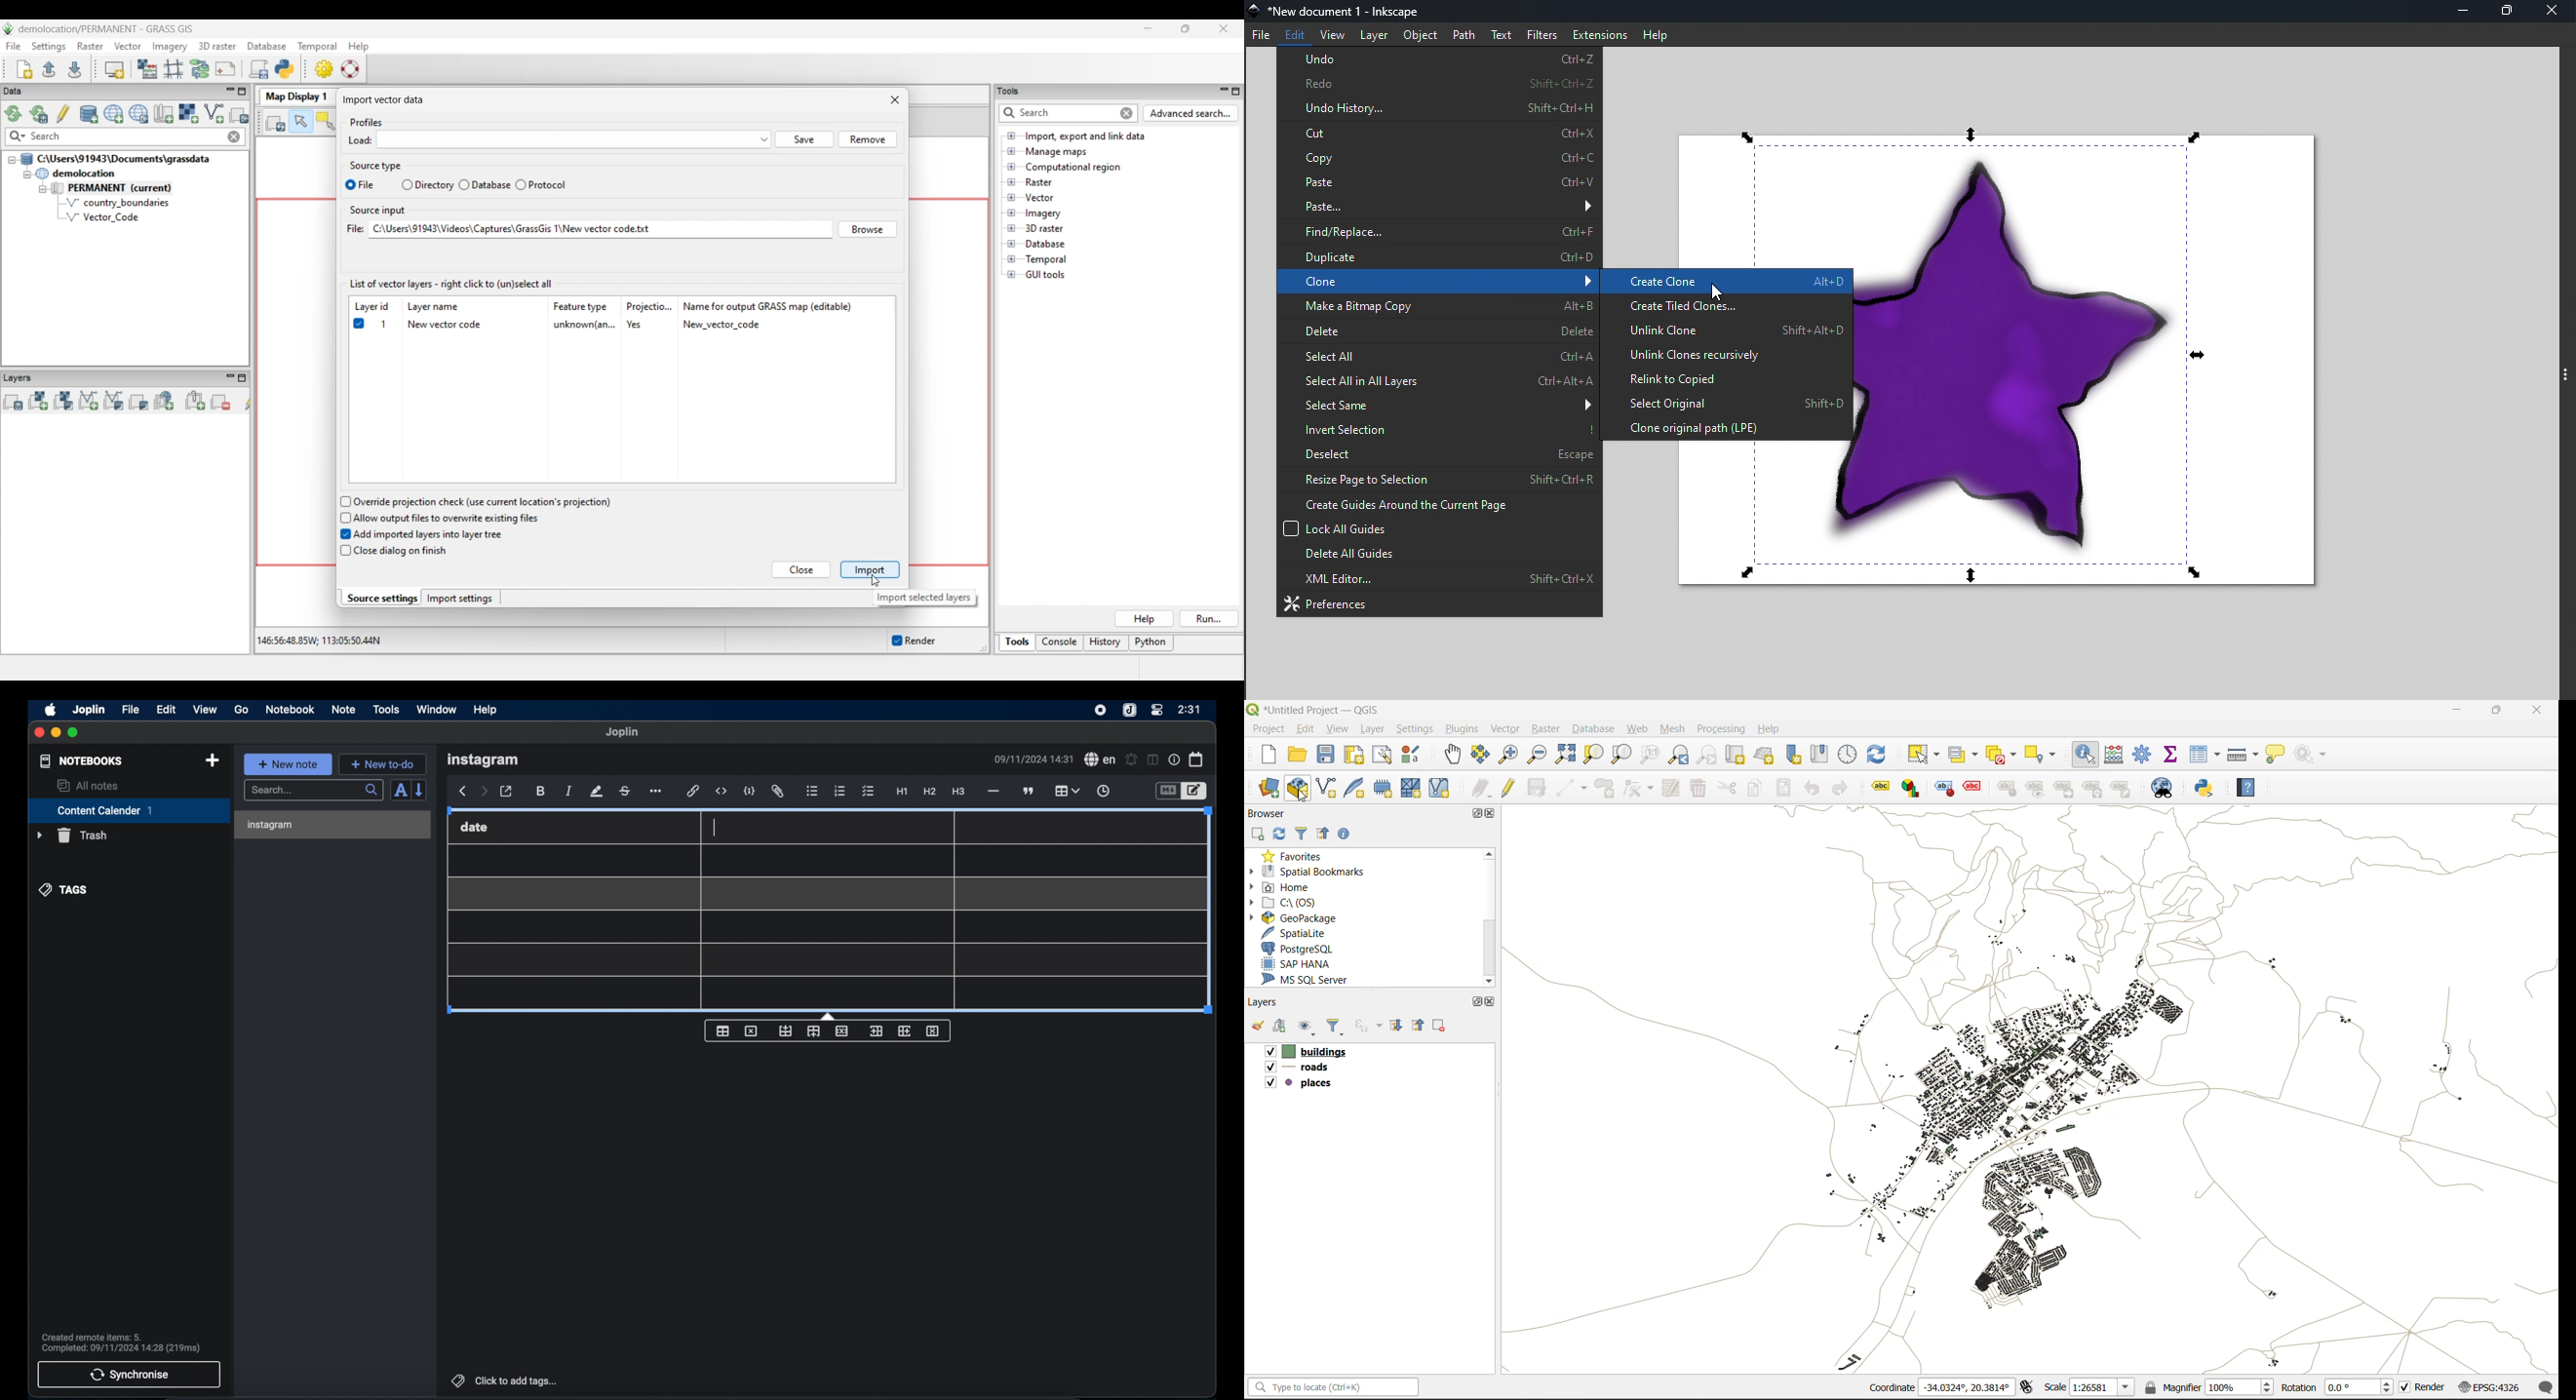  I want to click on copy, so click(1440, 157).